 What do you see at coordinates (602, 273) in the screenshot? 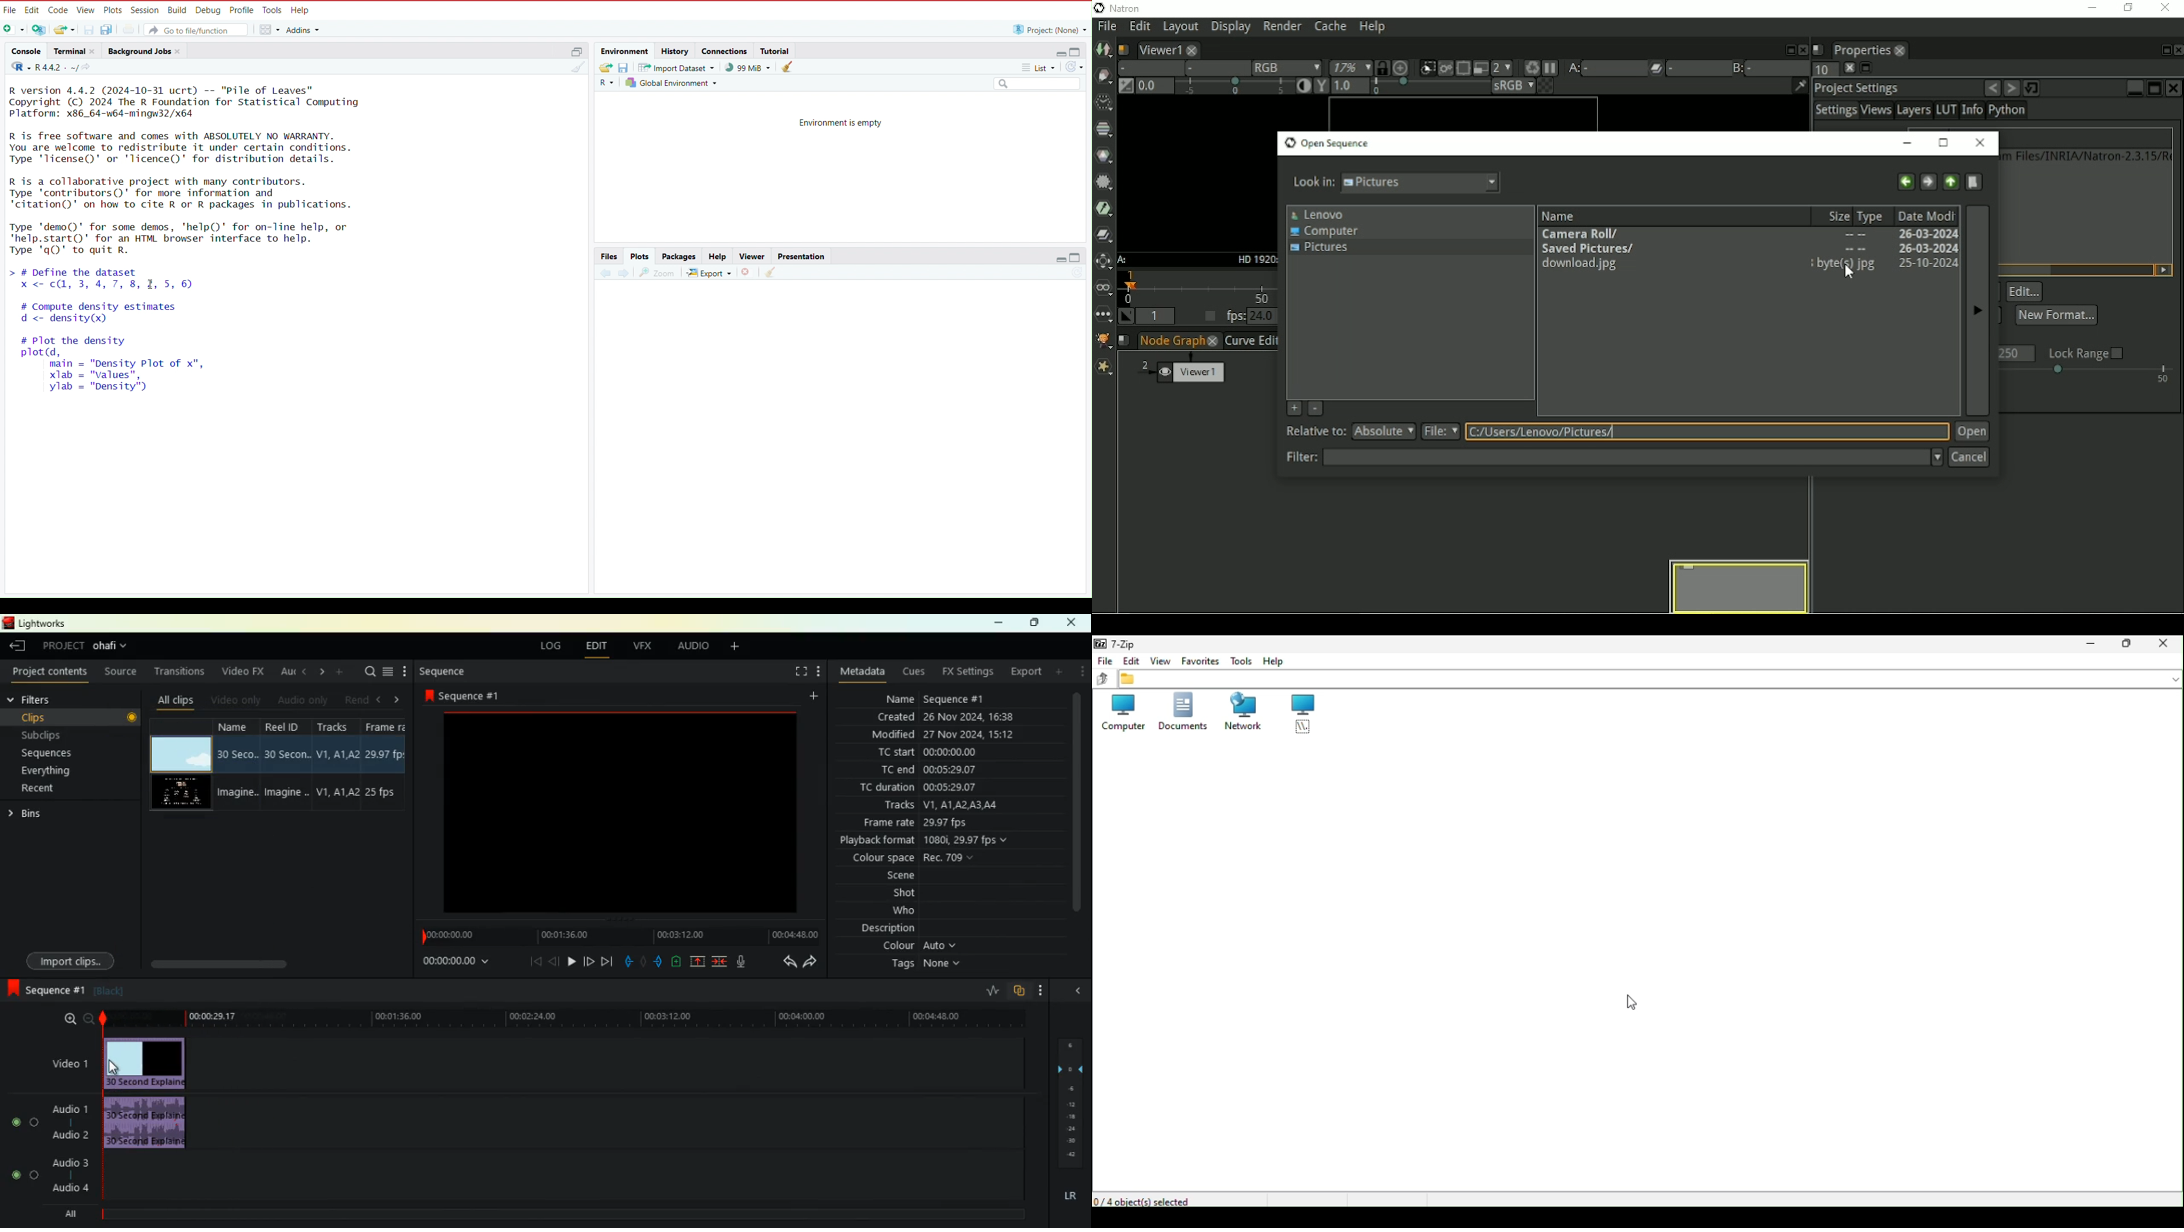
I see `previous plot` at bounding box center [602, 273].